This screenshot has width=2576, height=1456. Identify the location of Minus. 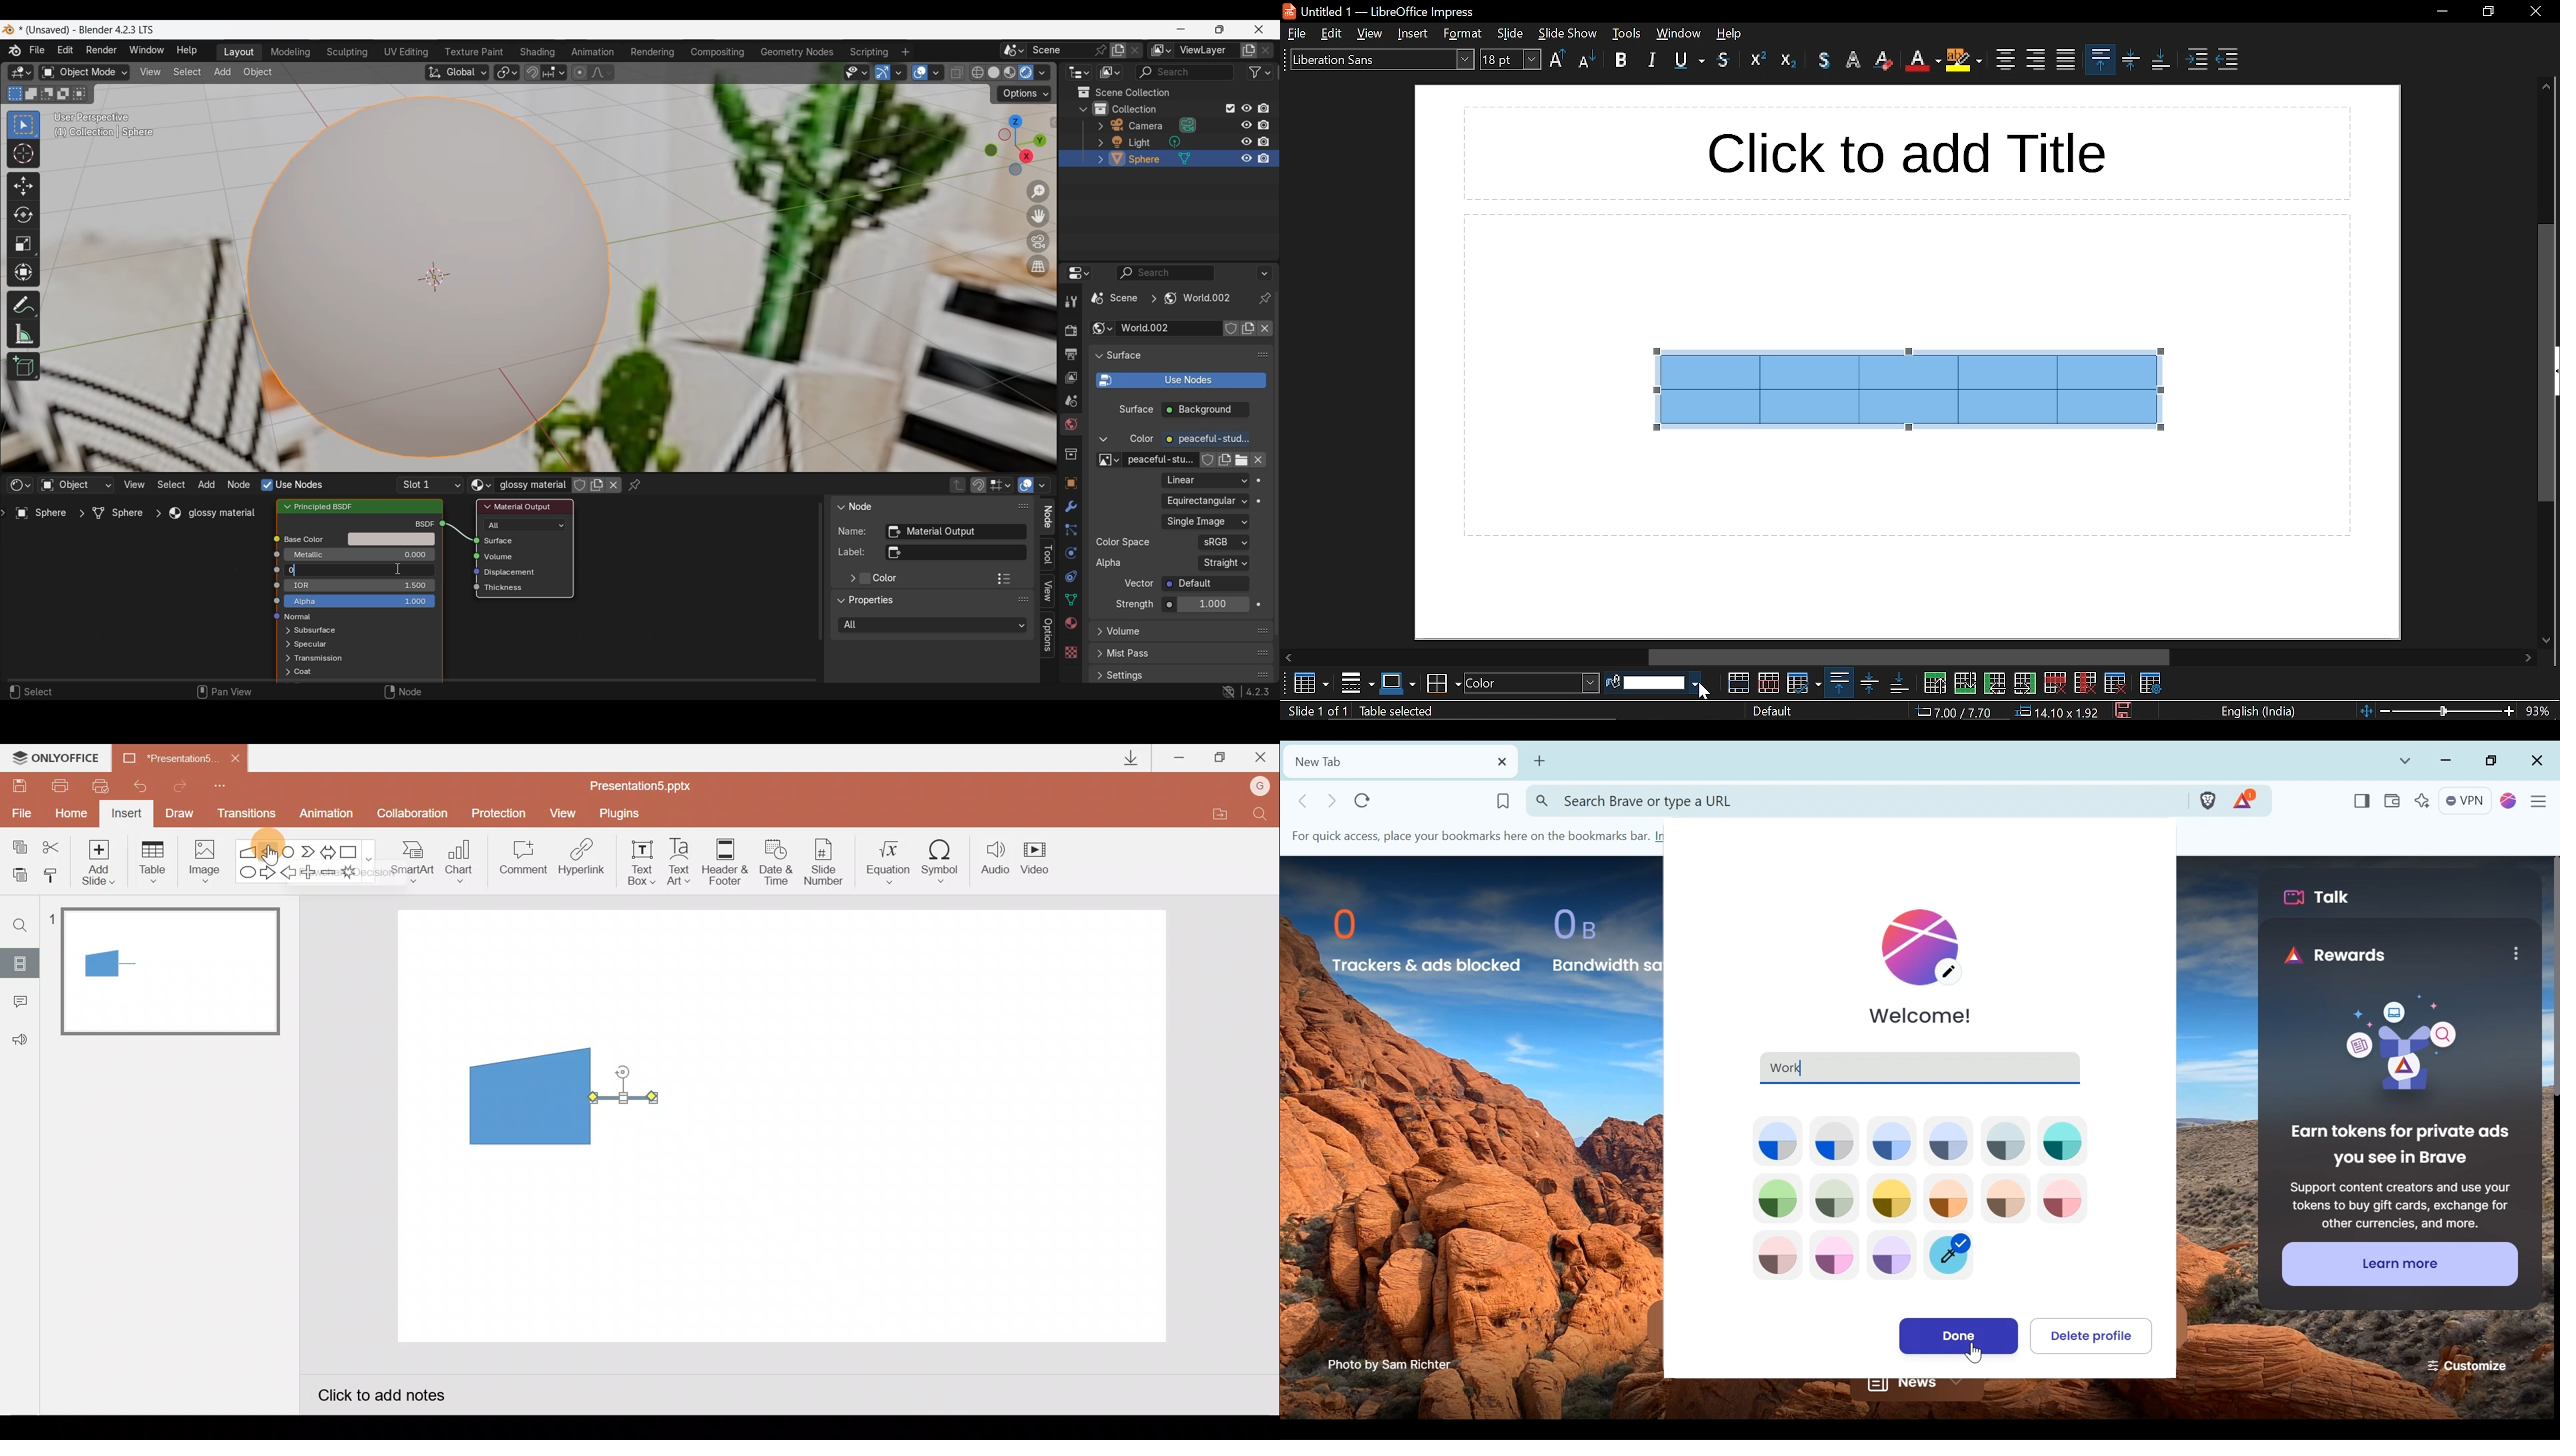
(329, 875).